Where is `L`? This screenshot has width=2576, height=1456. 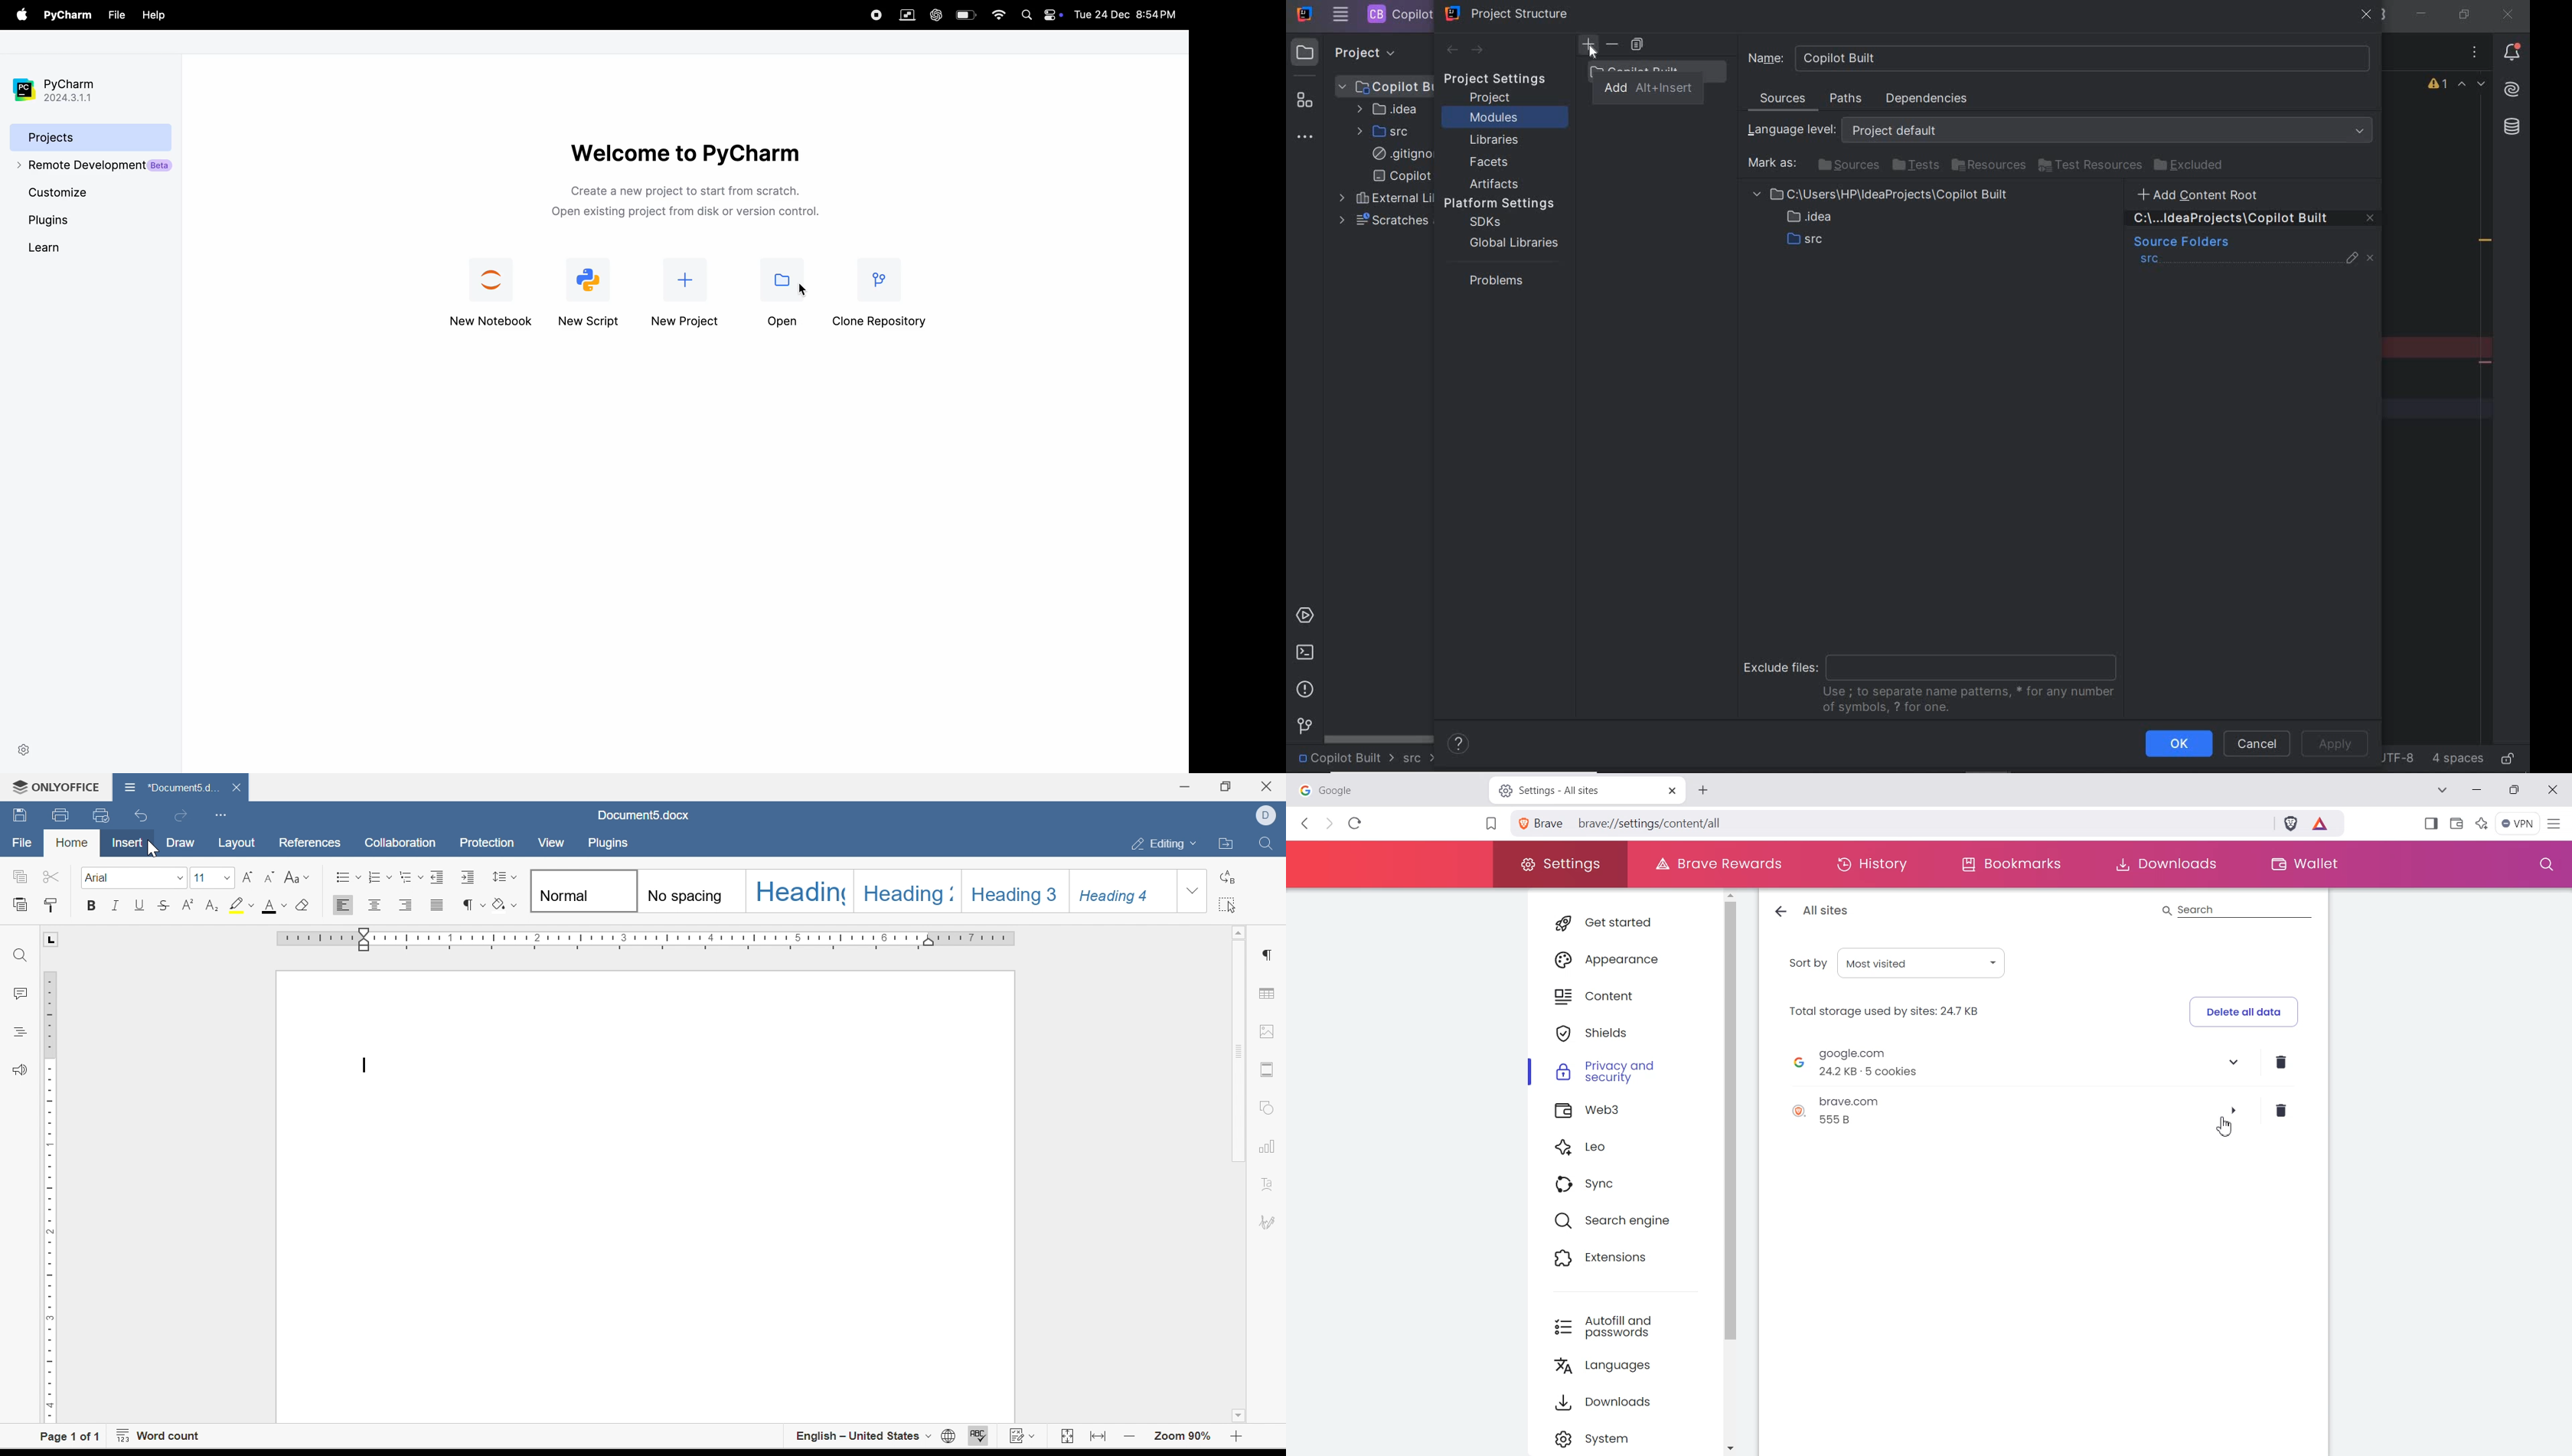 L is located at coordinates (54, 942).